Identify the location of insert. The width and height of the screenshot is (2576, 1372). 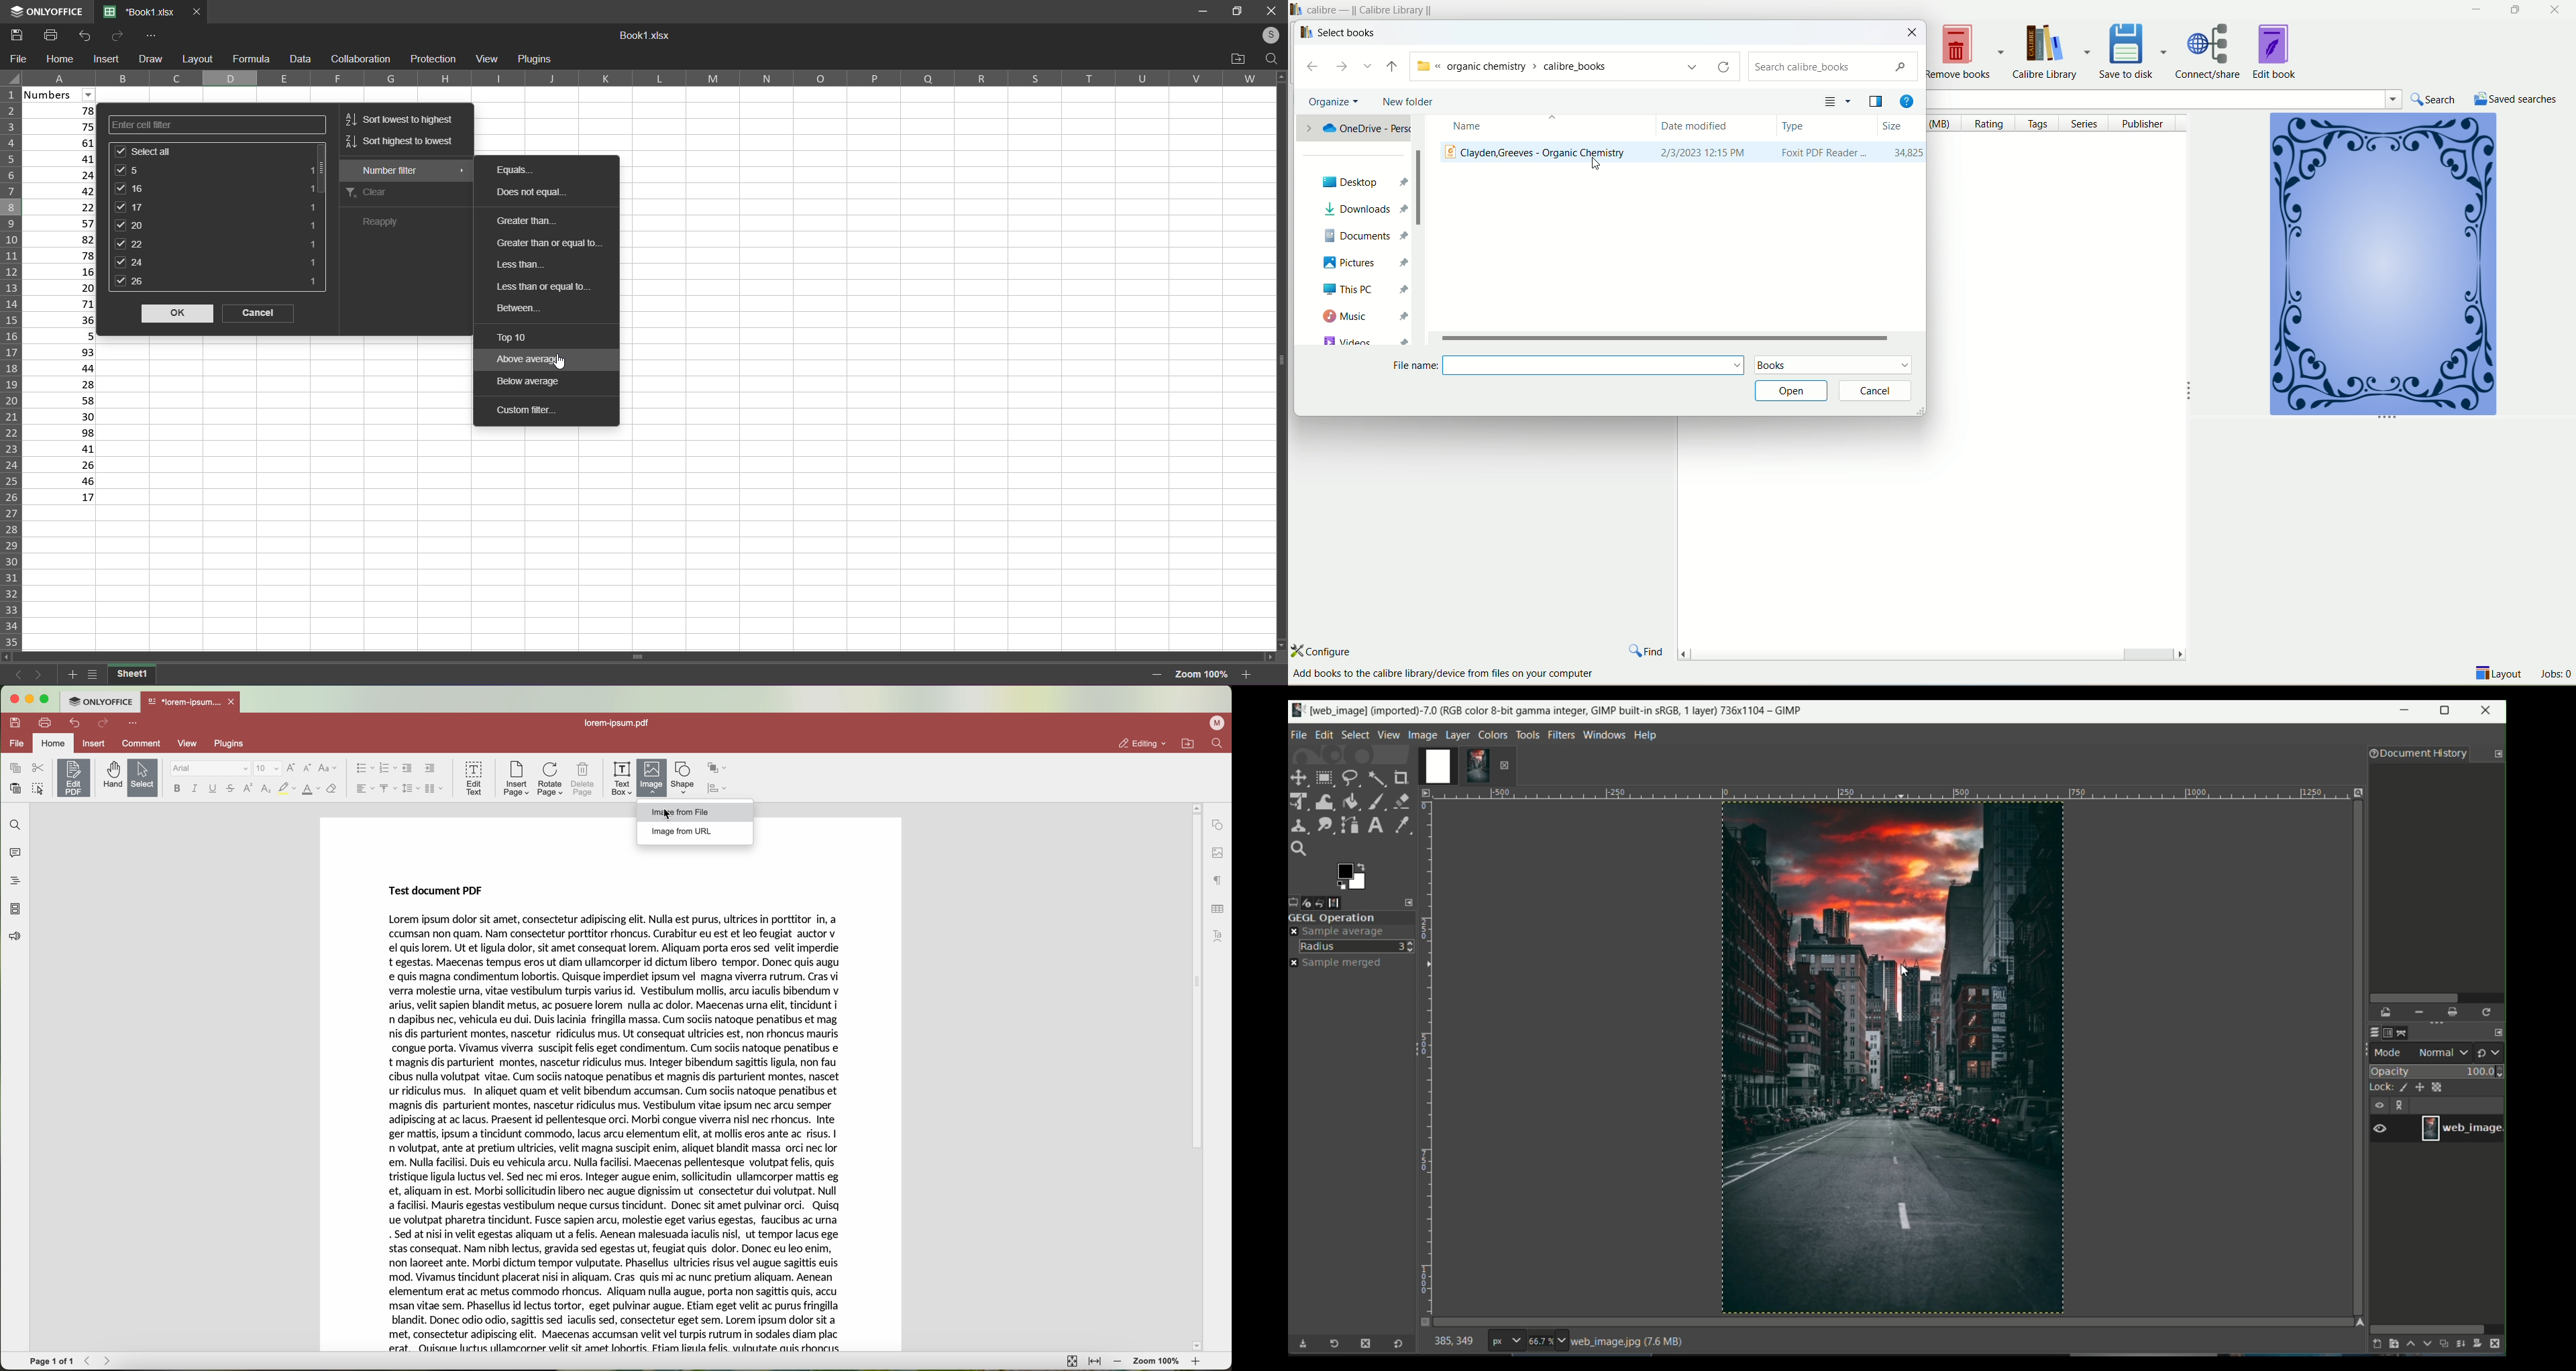
(108, 60).